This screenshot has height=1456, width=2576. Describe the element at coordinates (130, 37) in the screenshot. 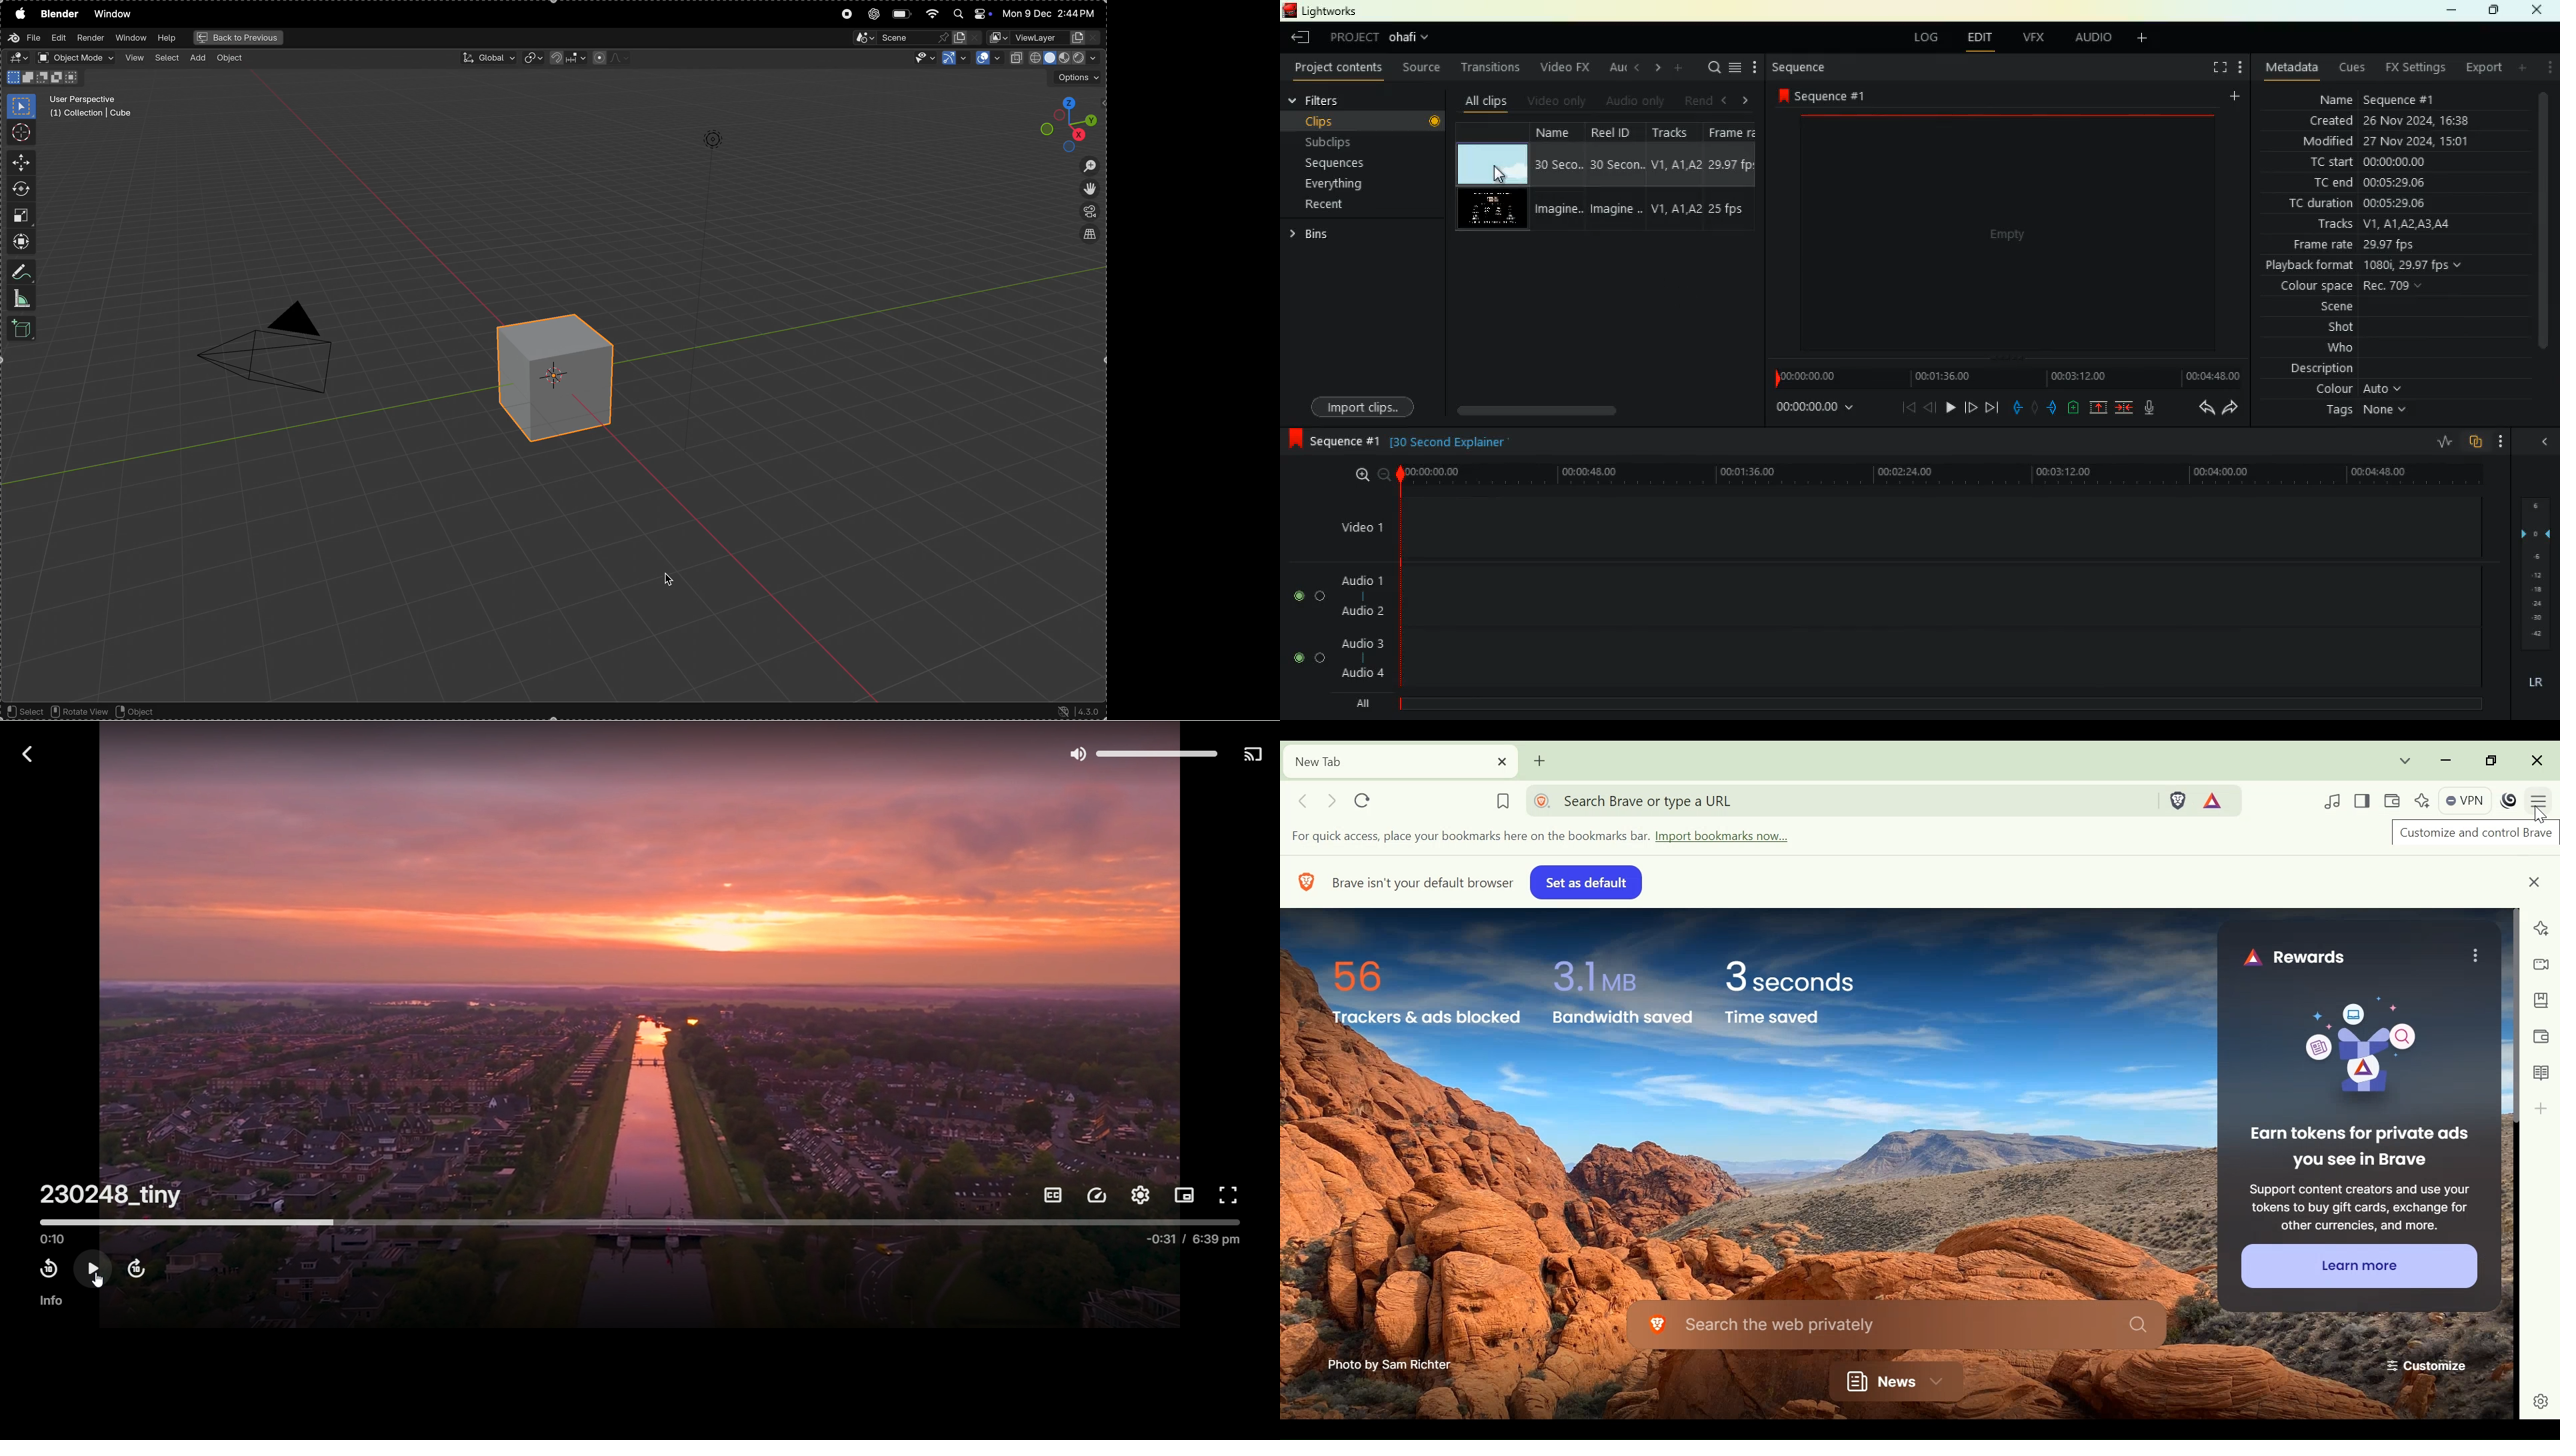

I see `` at that location.